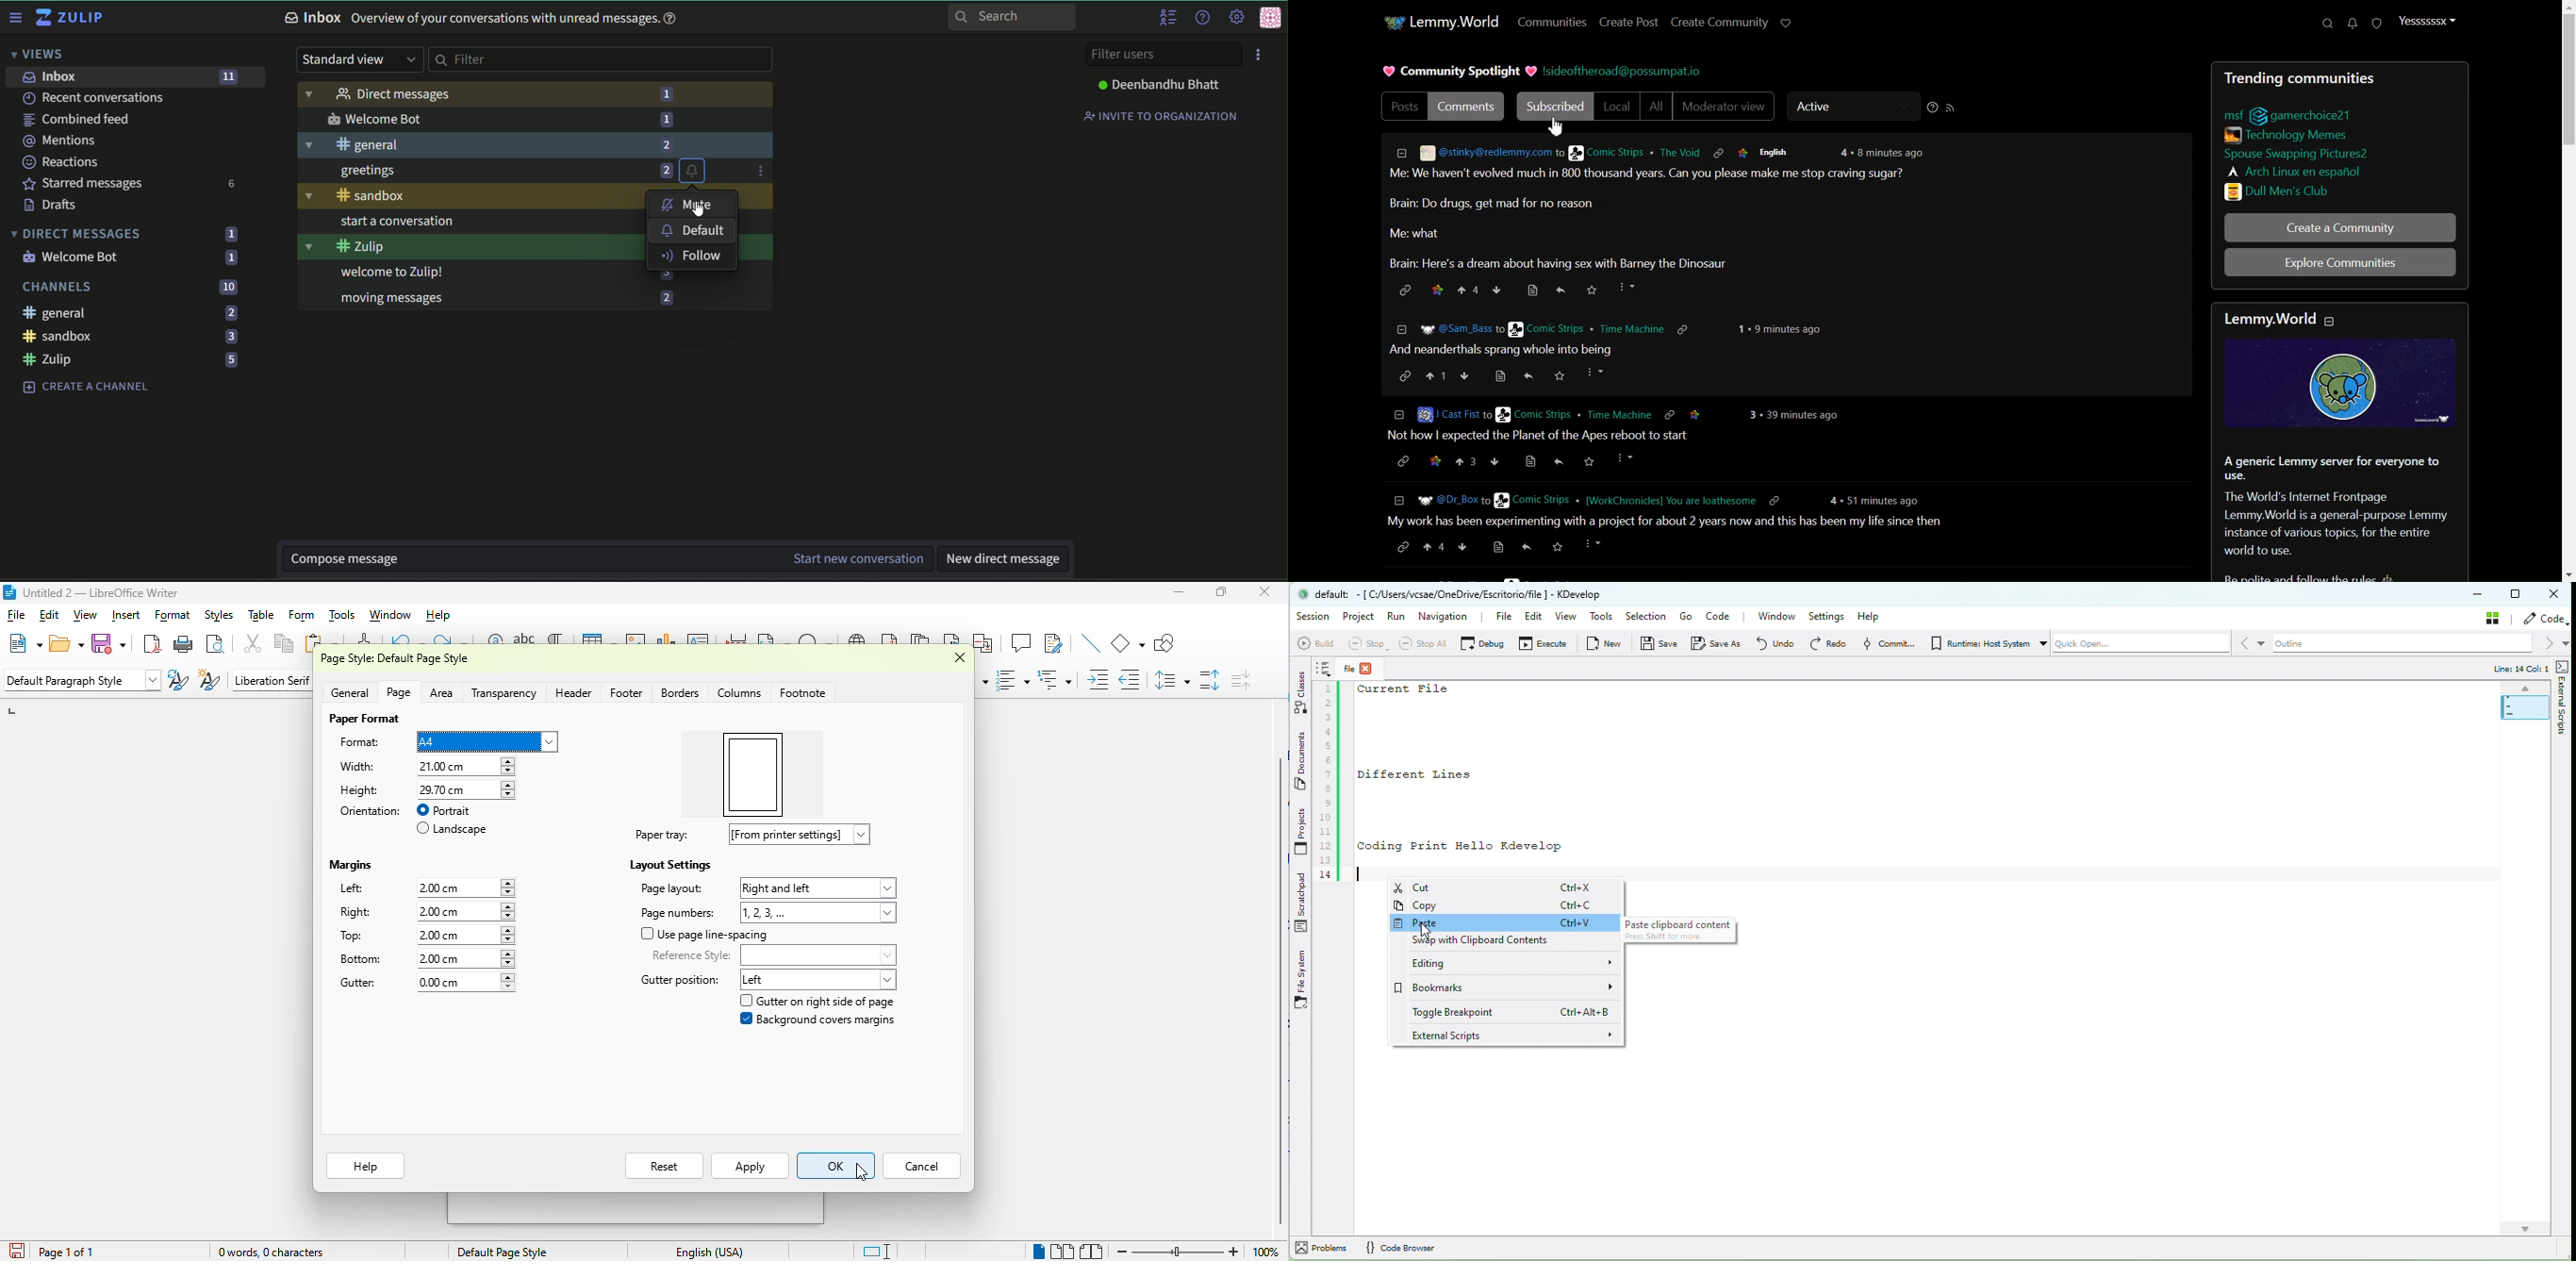  Describe the element at coordinates (228, 286) in the screenshot. I see `numbers` at that location.